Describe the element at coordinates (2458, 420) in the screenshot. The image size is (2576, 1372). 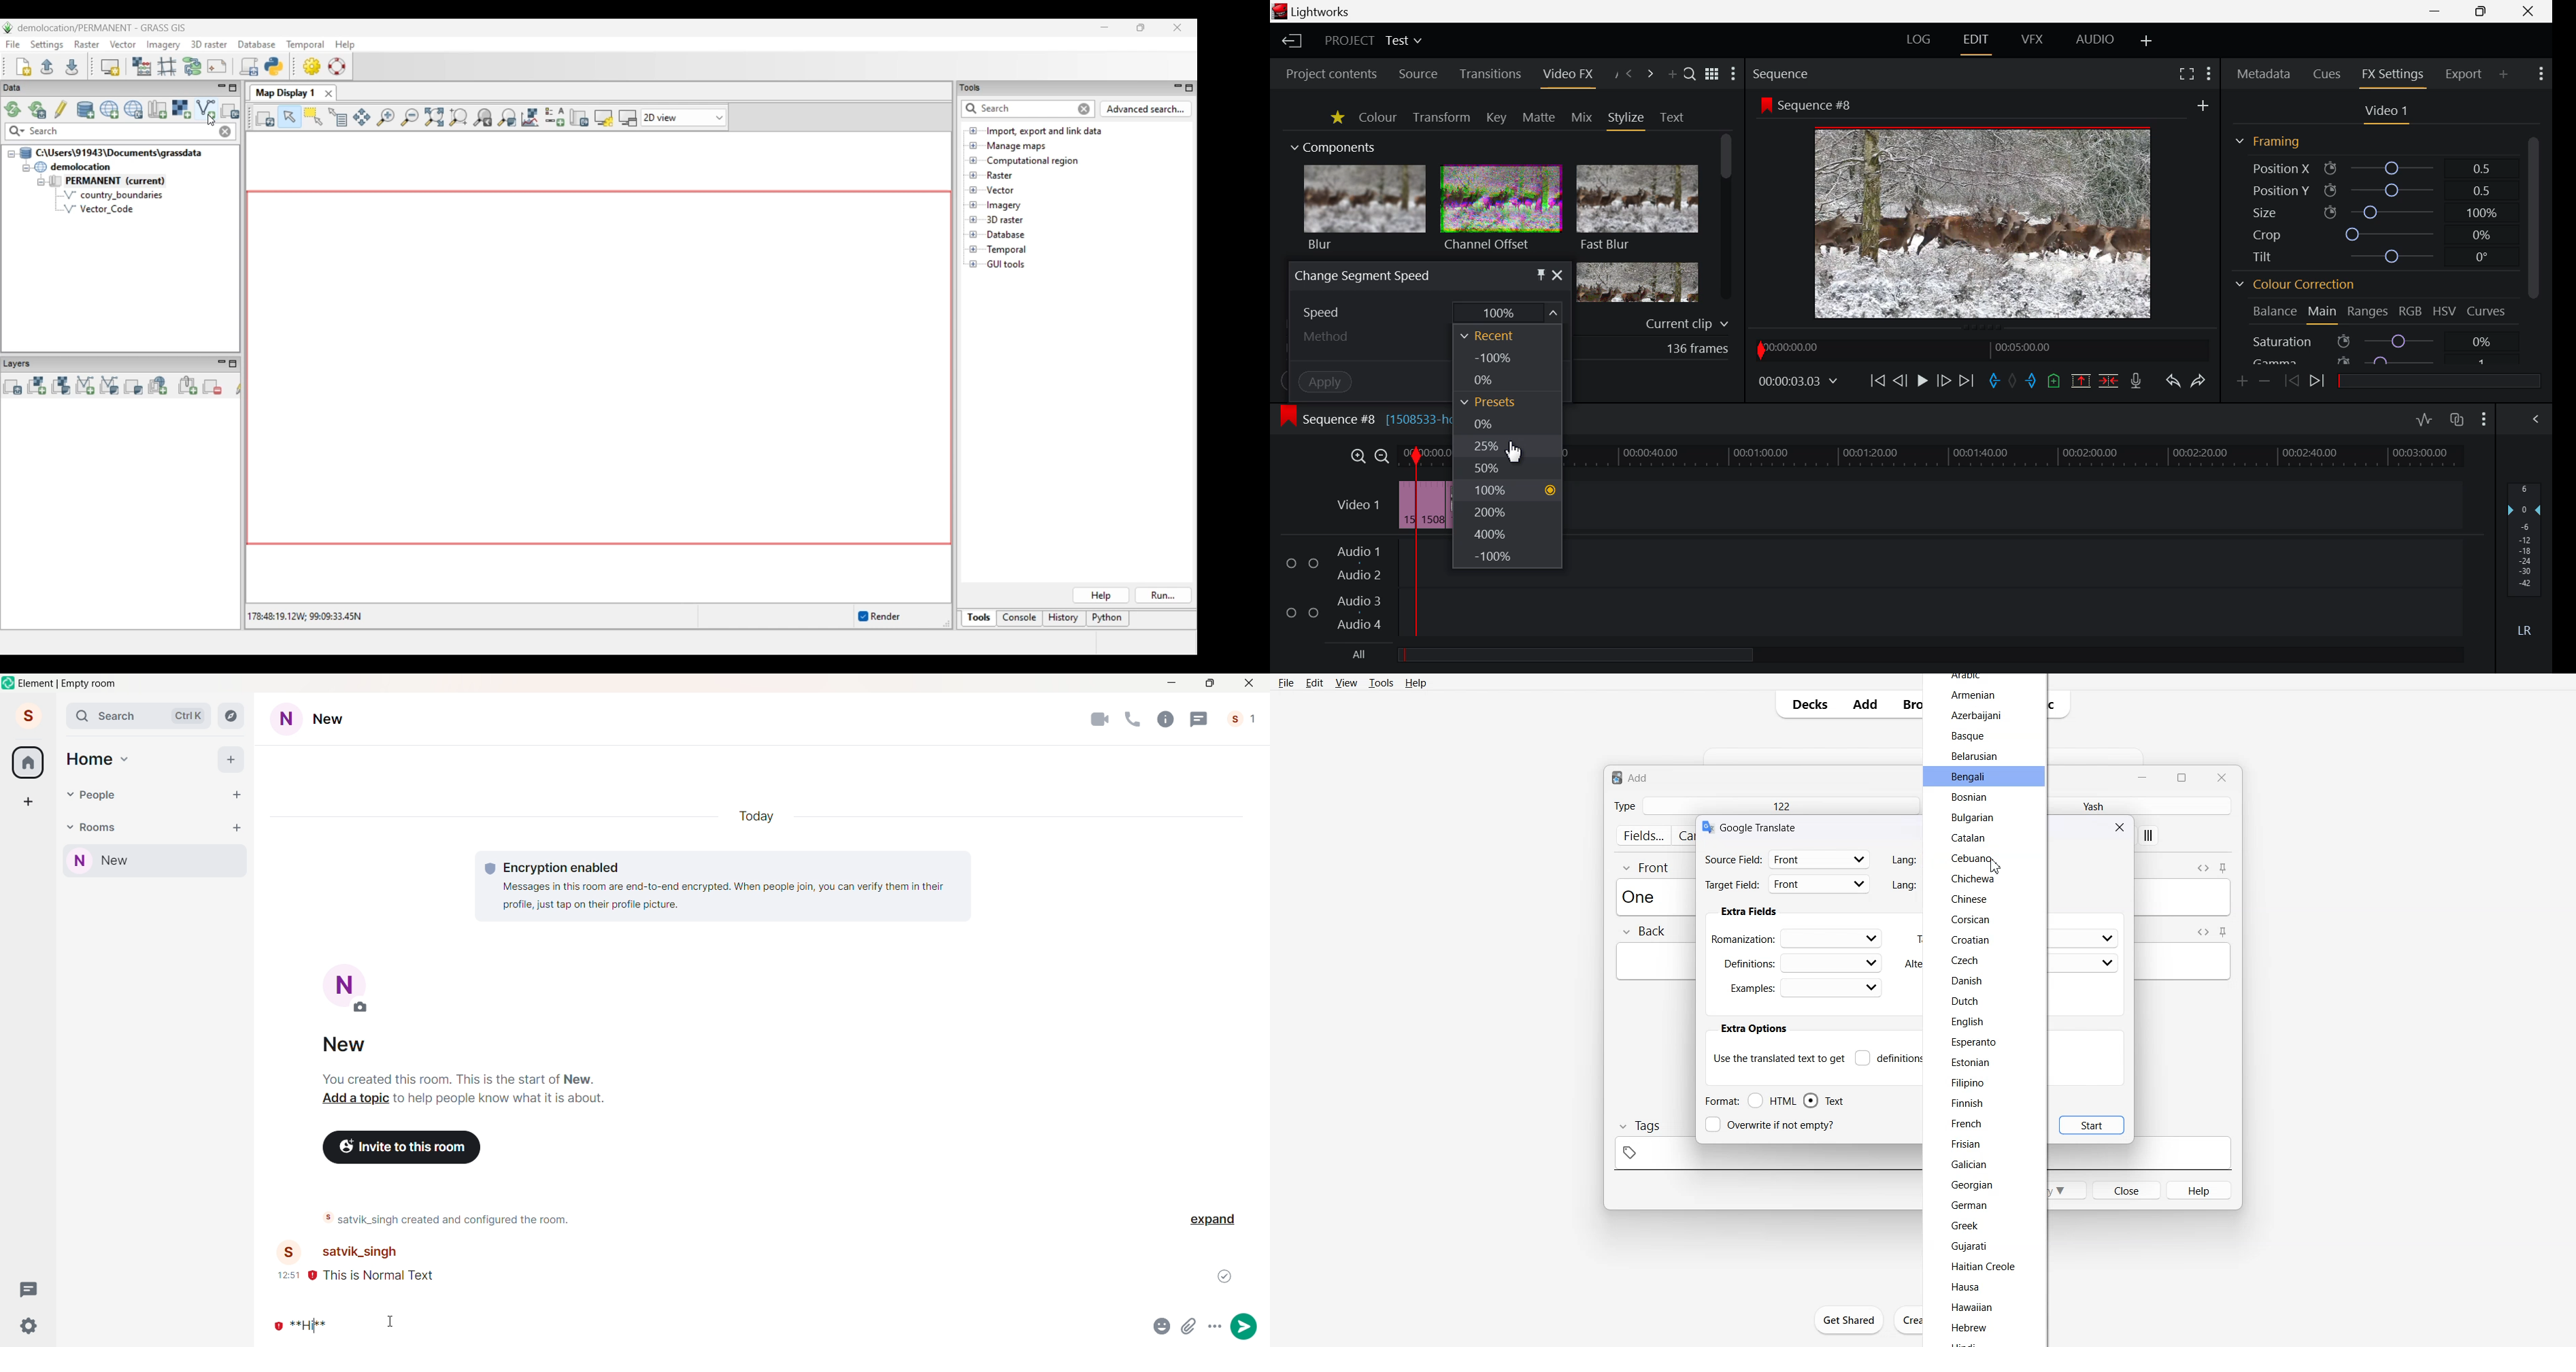
I see `Toggle auto track sync` at that location.